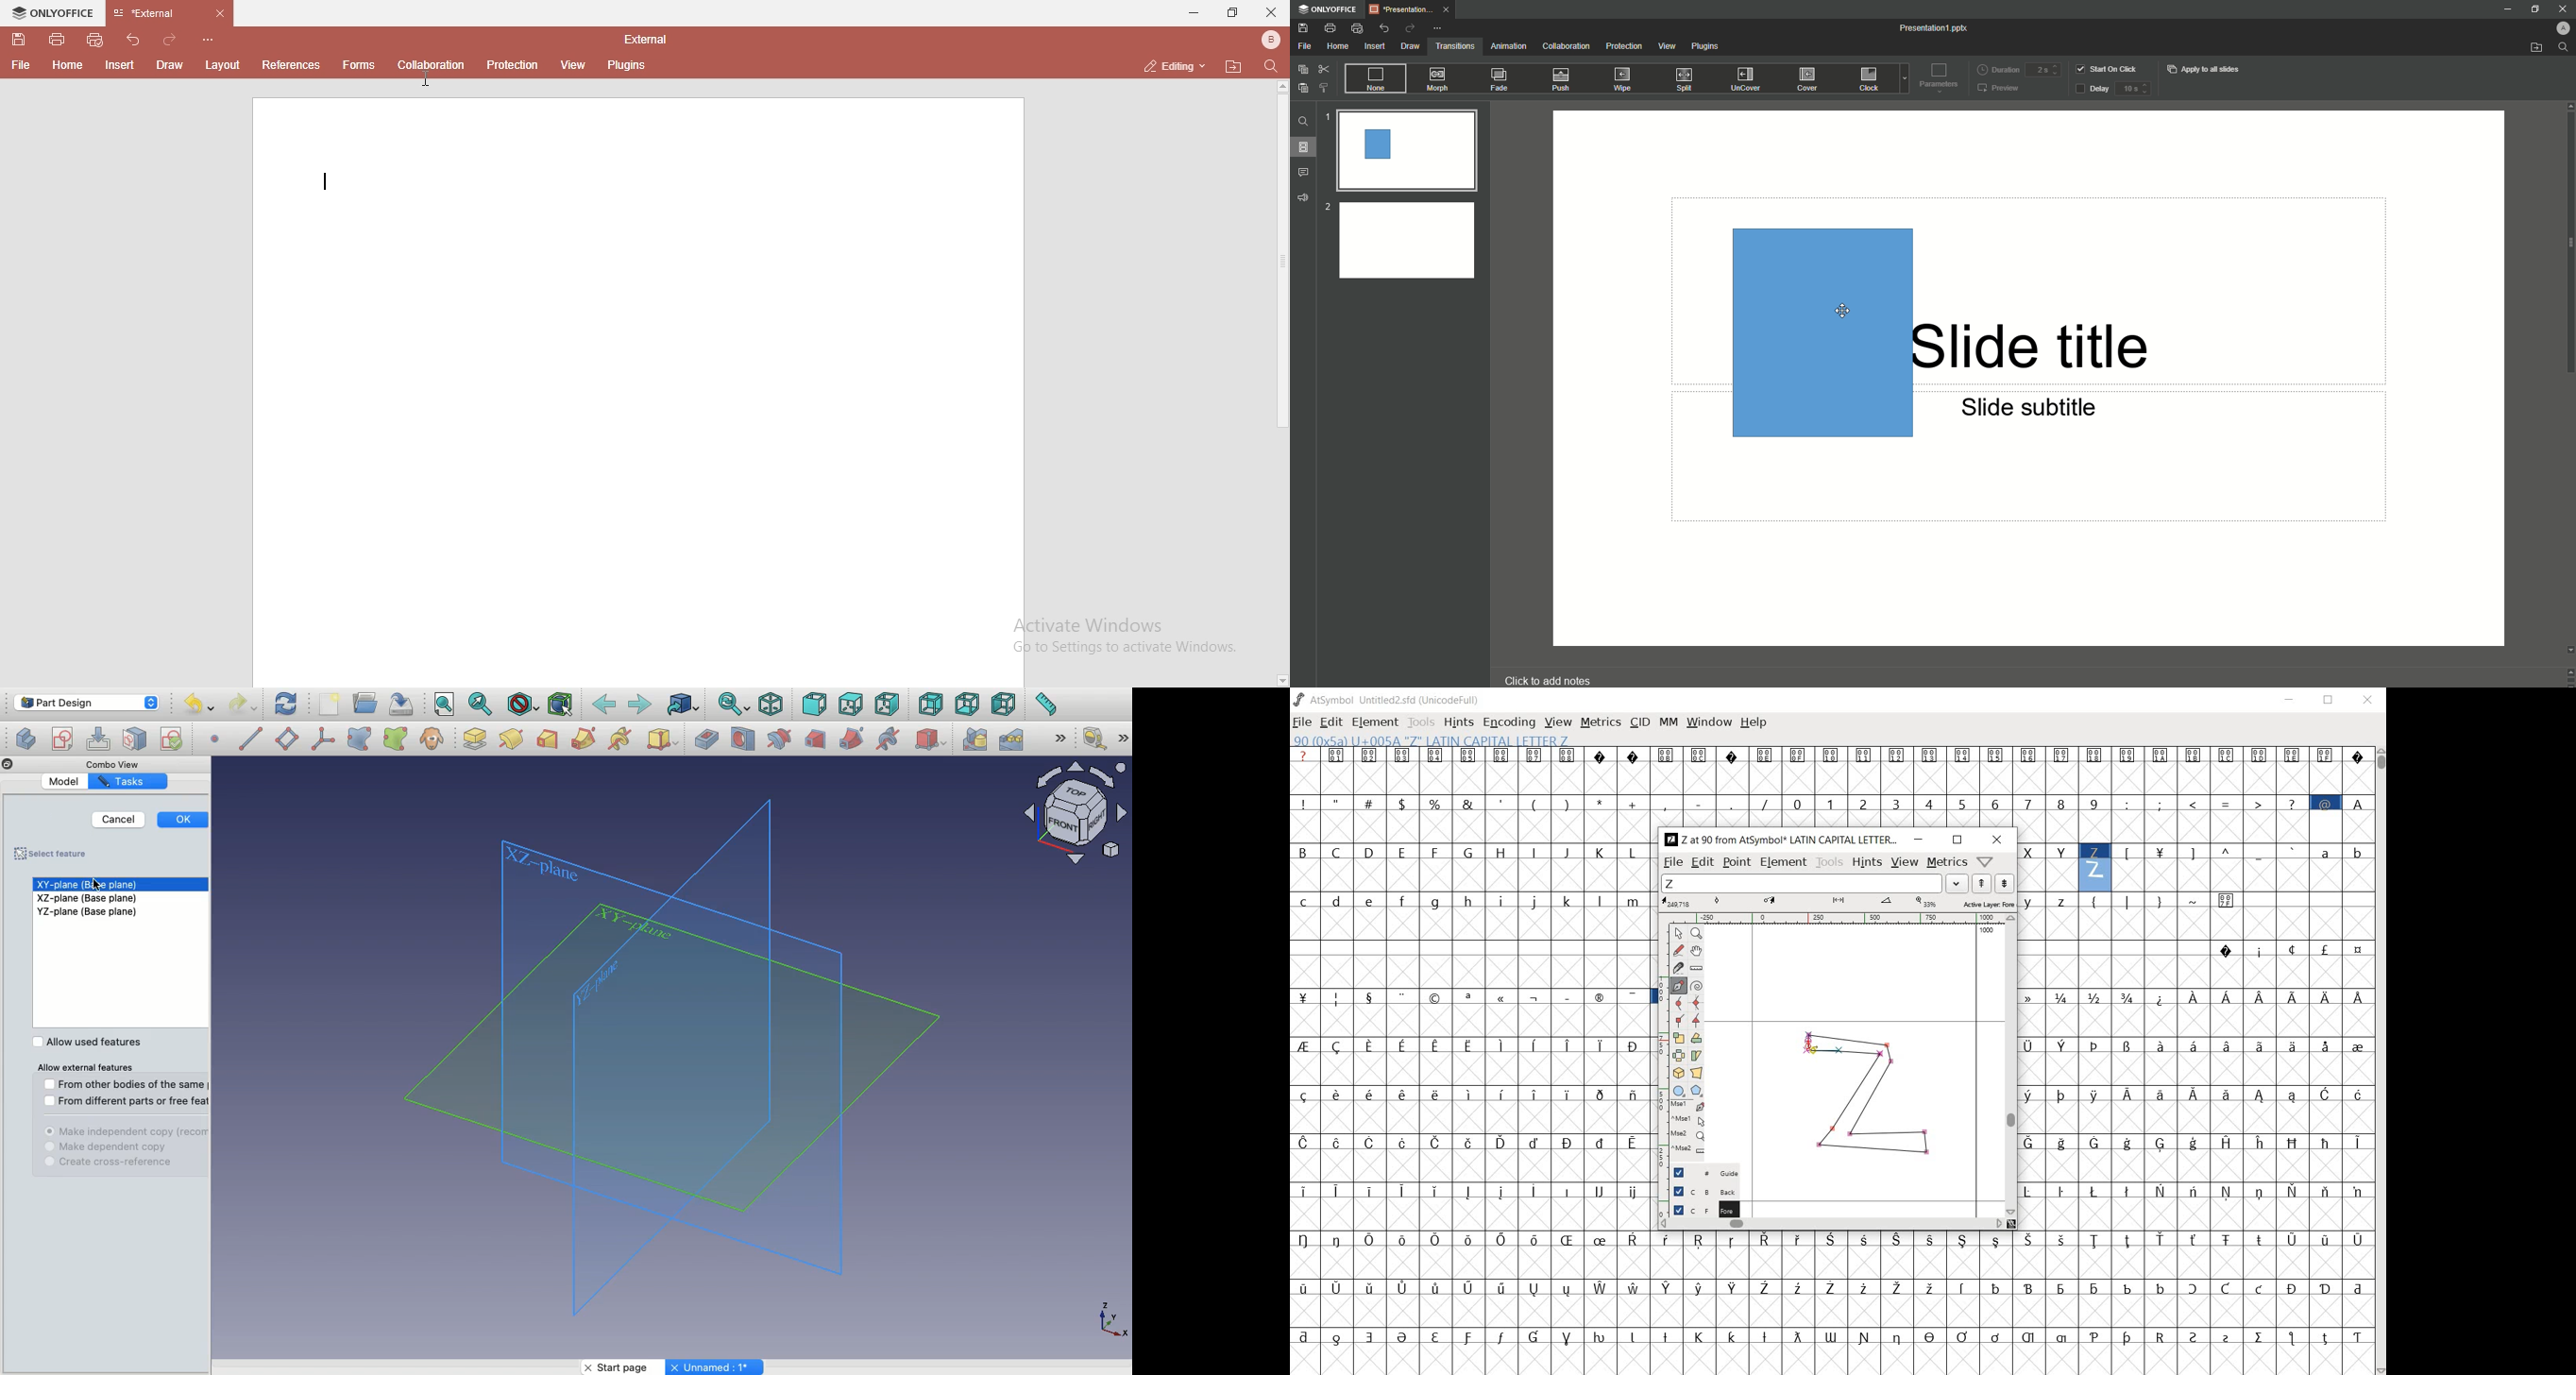 This screenshot has height=1400, width=2576. Describe the element at coordinates (1422, 721) in the screenshot. I see `tools` at that location.